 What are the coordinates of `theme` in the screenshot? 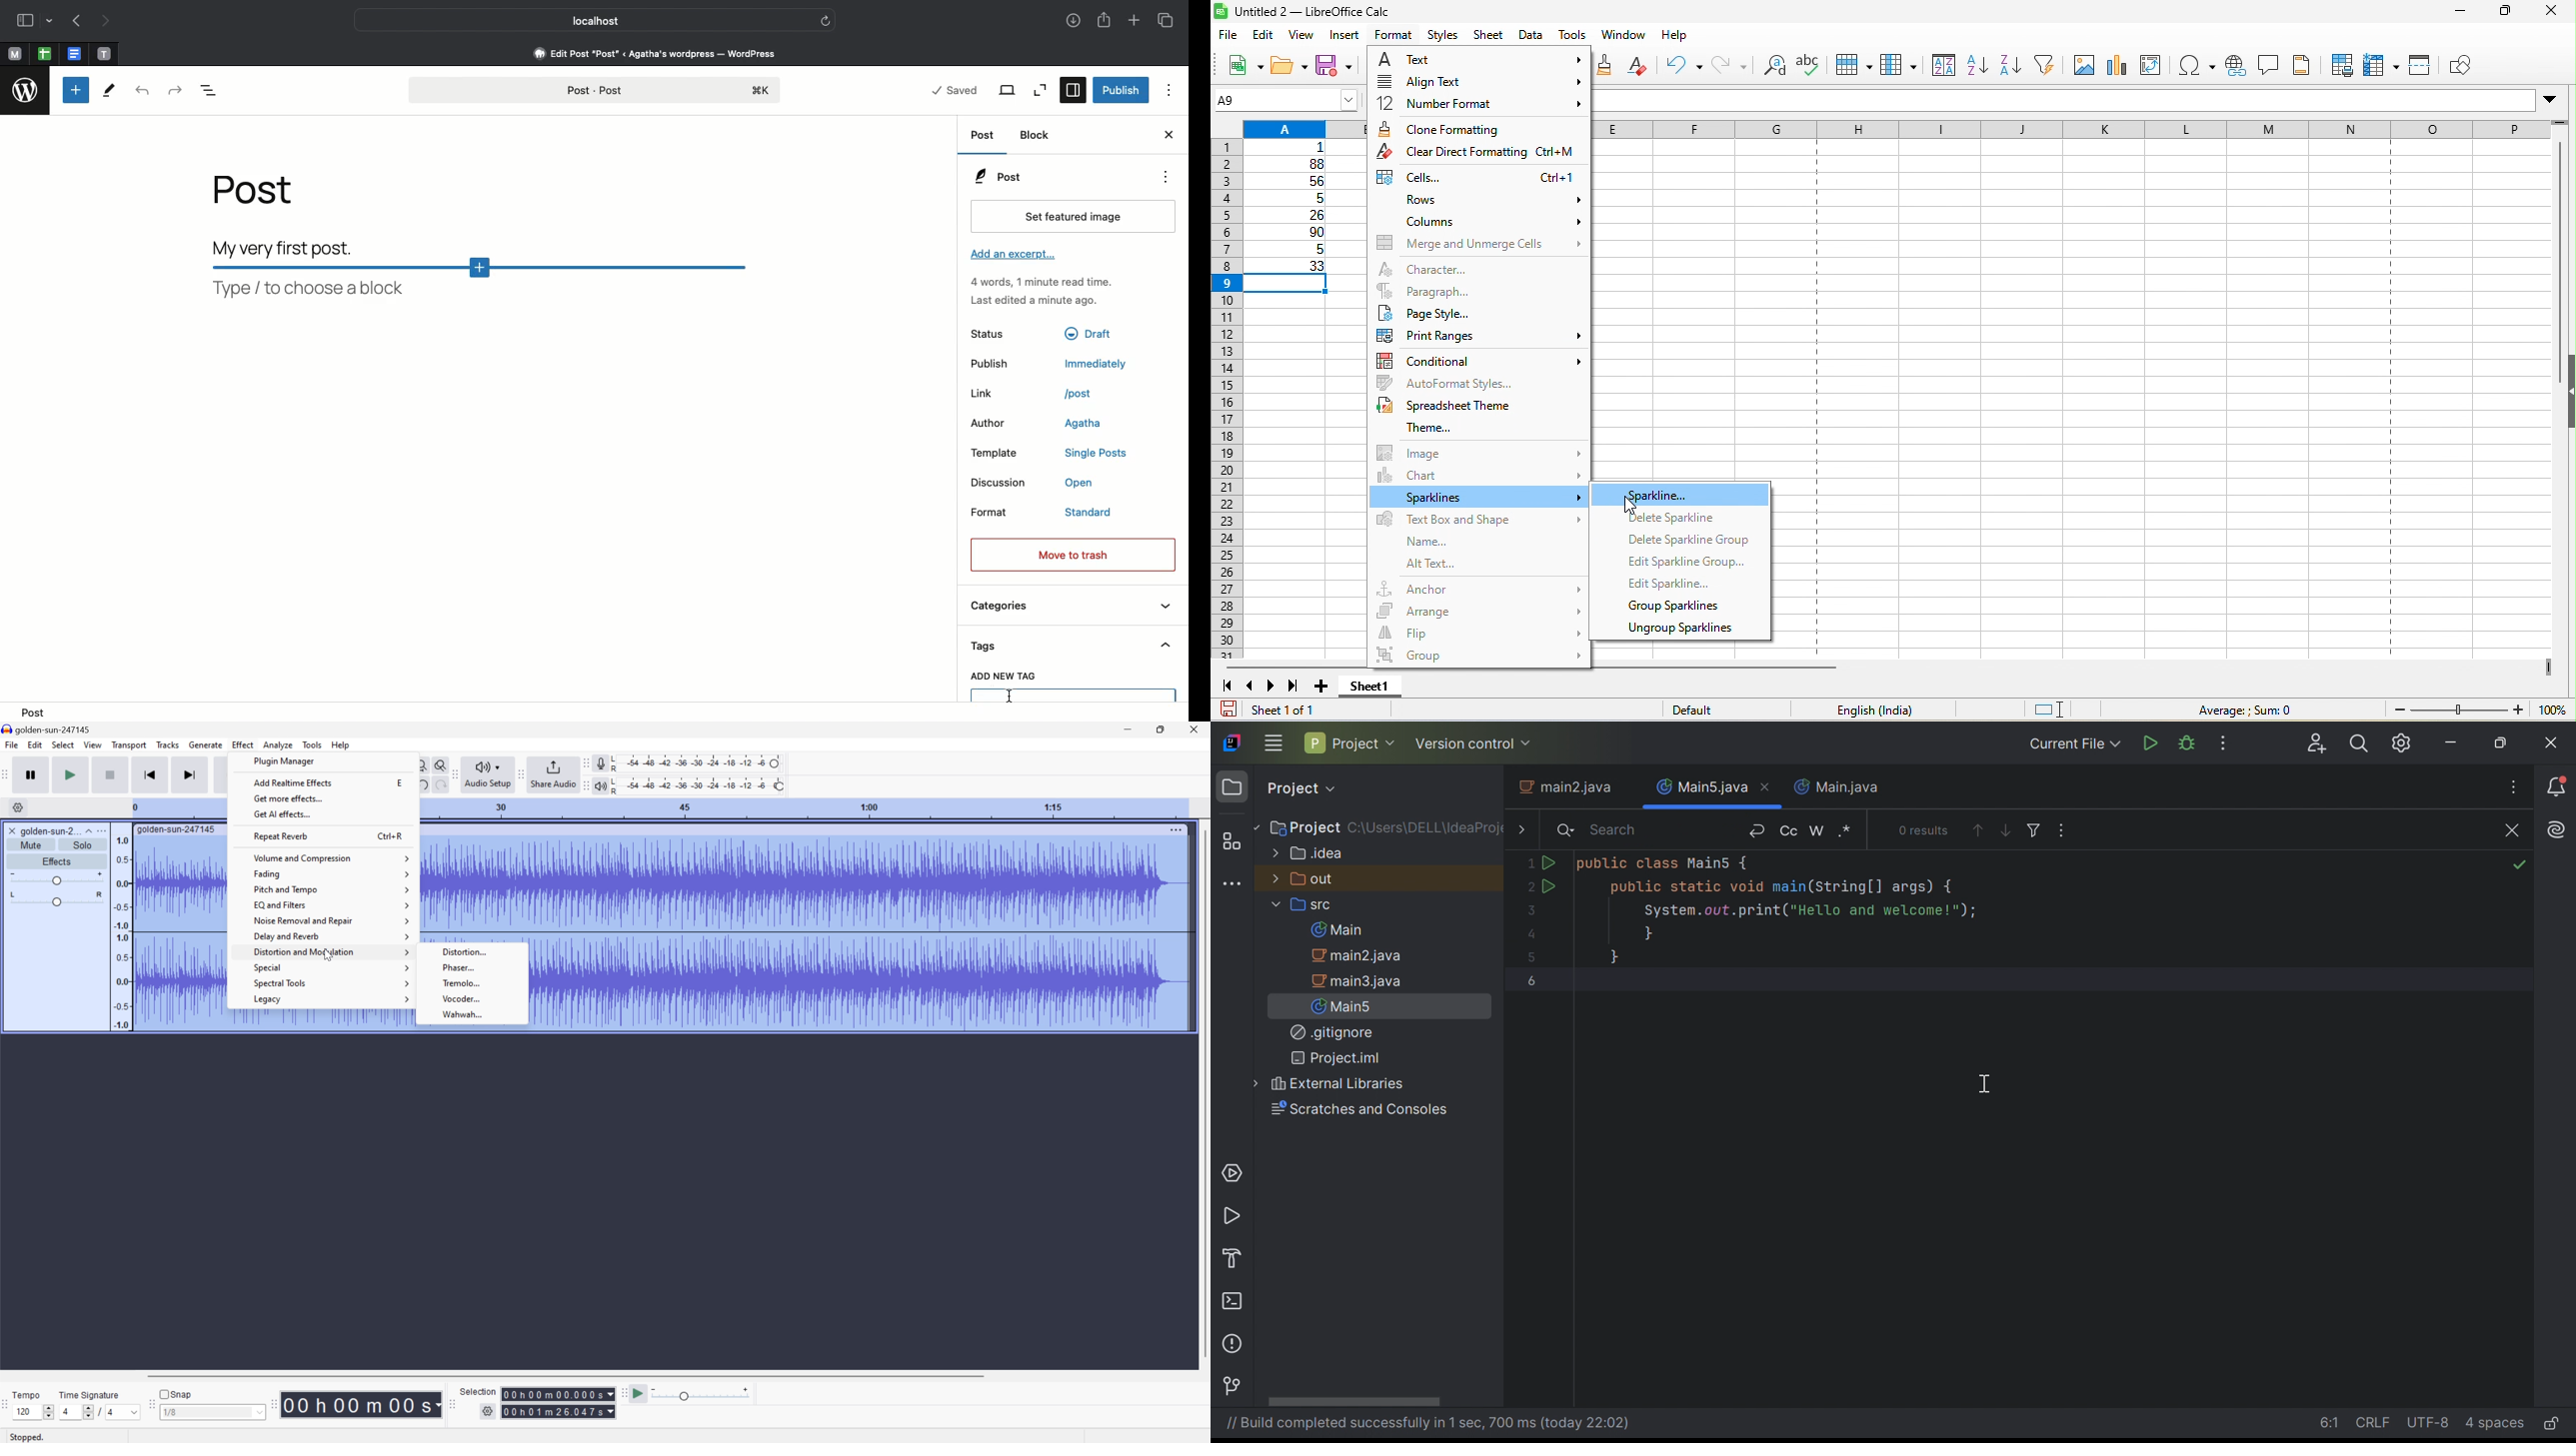 It's located at (1418, 428).